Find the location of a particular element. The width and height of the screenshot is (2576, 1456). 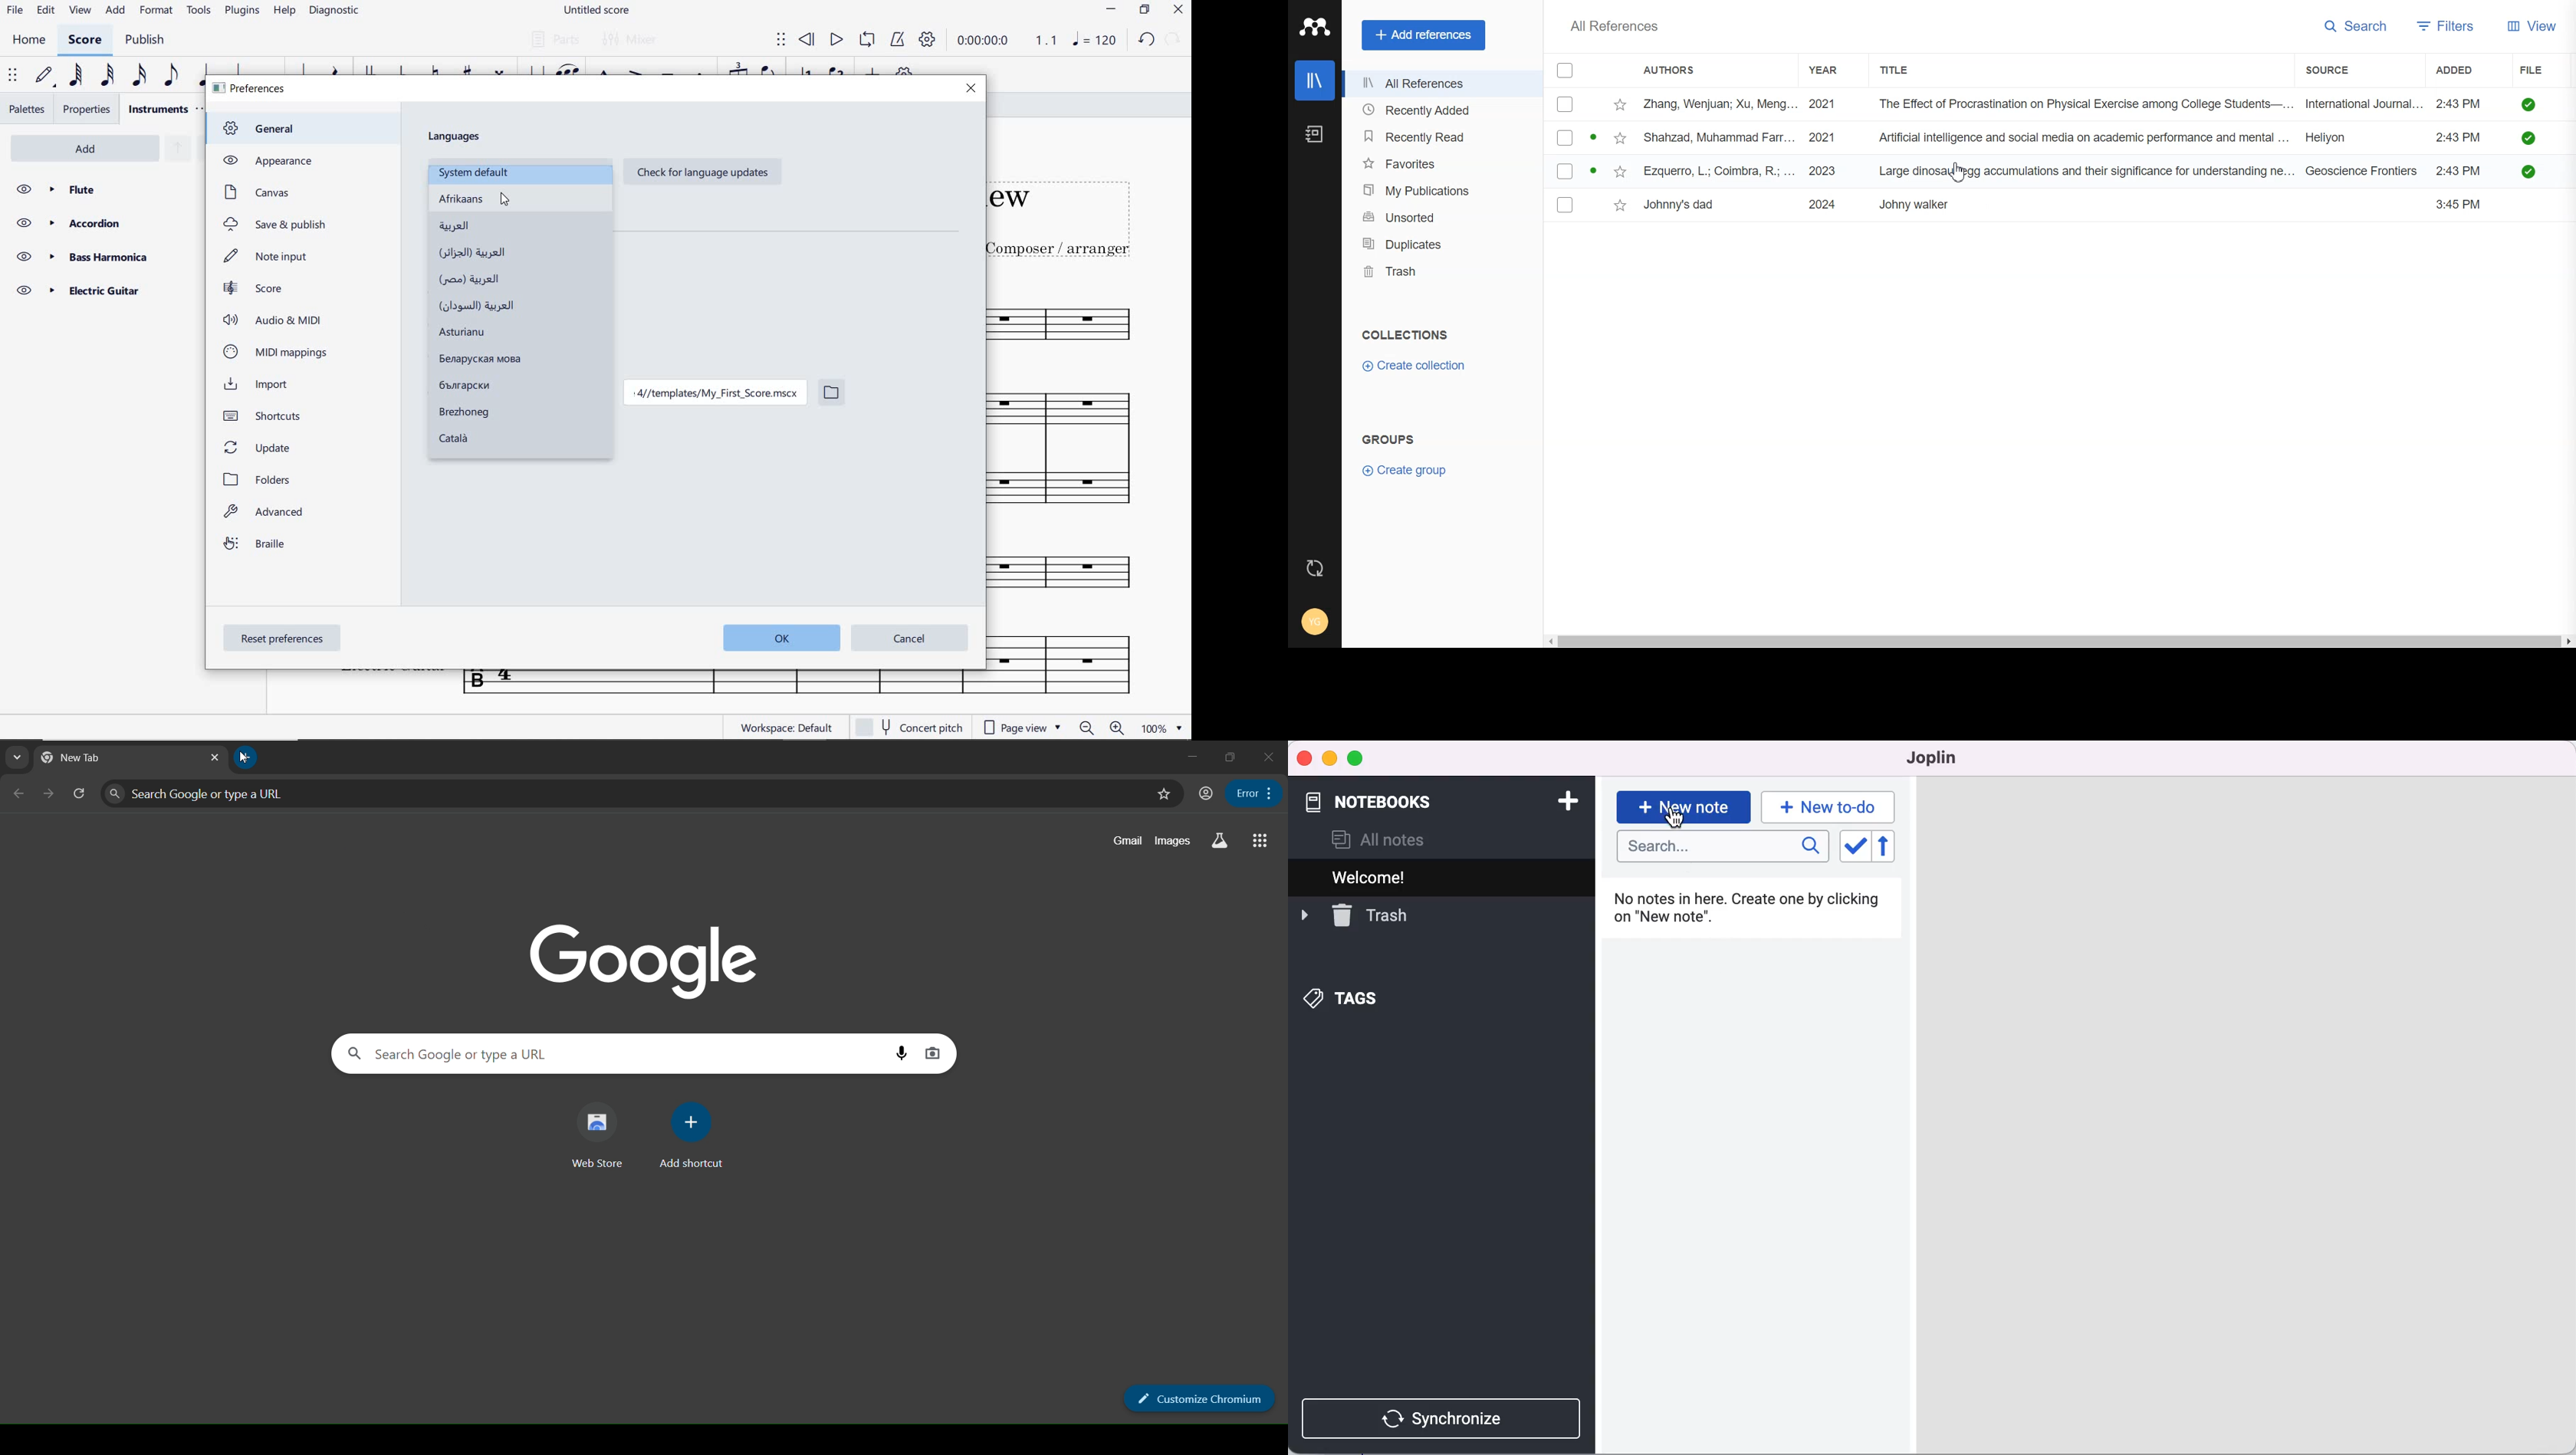

afrikaans is located at coordinates (482, 200).